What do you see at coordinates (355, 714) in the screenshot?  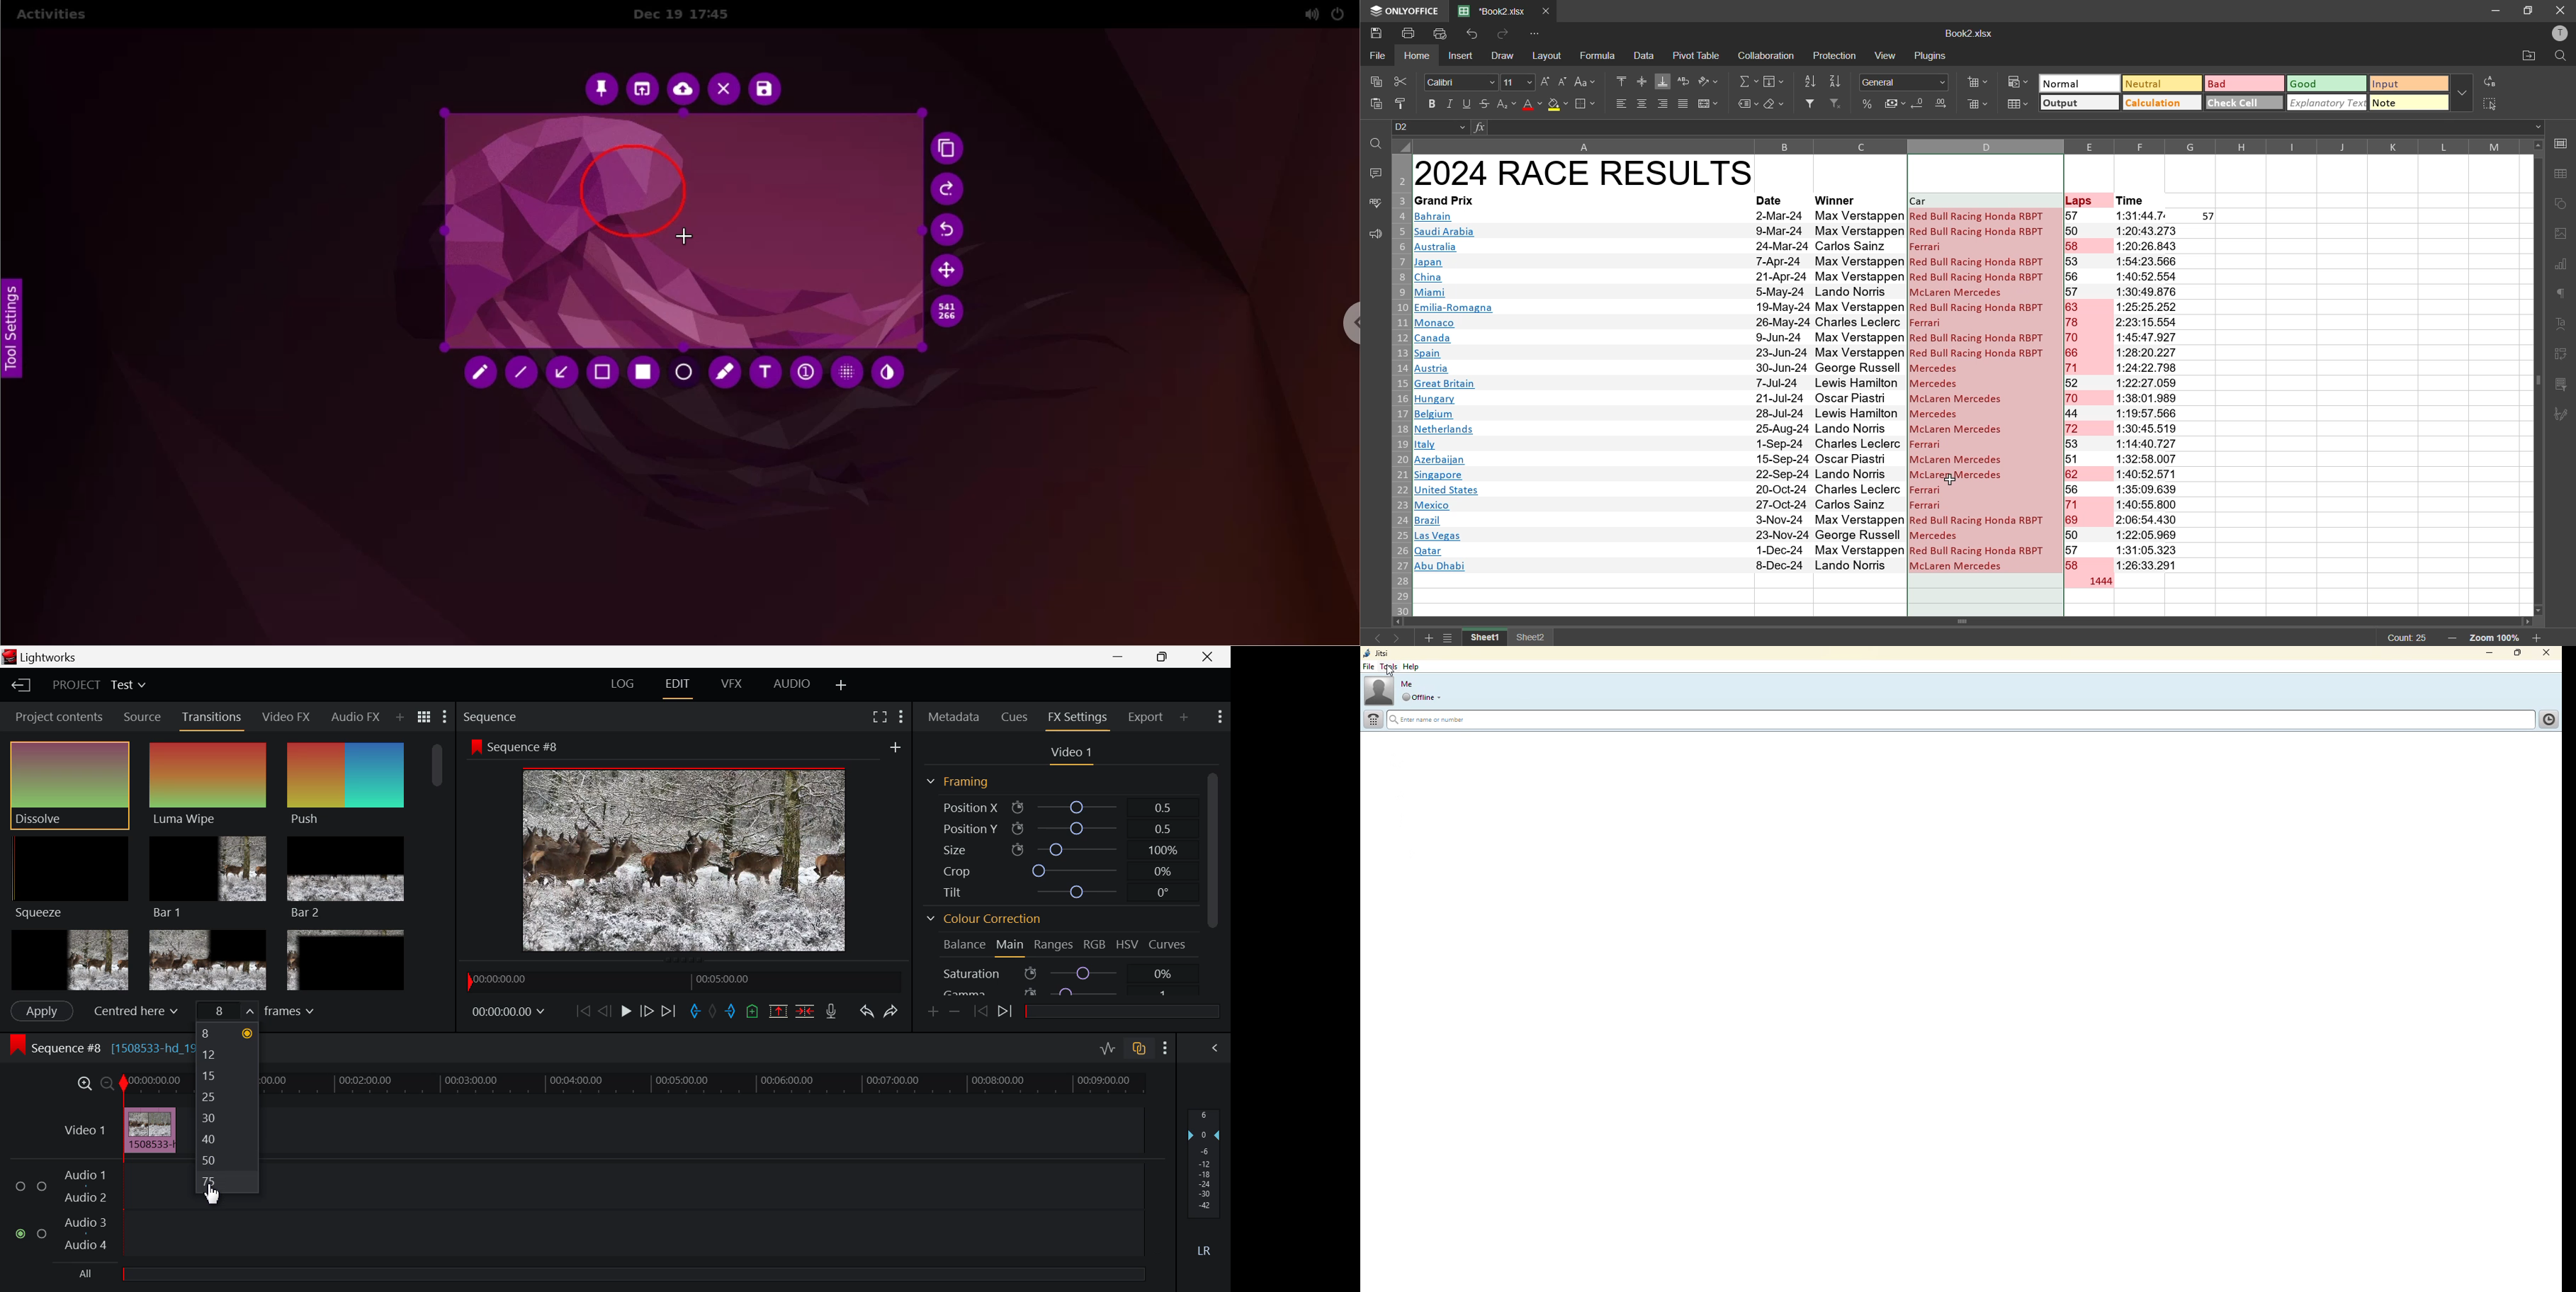 I see `Audio FX` at bounding box center [355, 714].